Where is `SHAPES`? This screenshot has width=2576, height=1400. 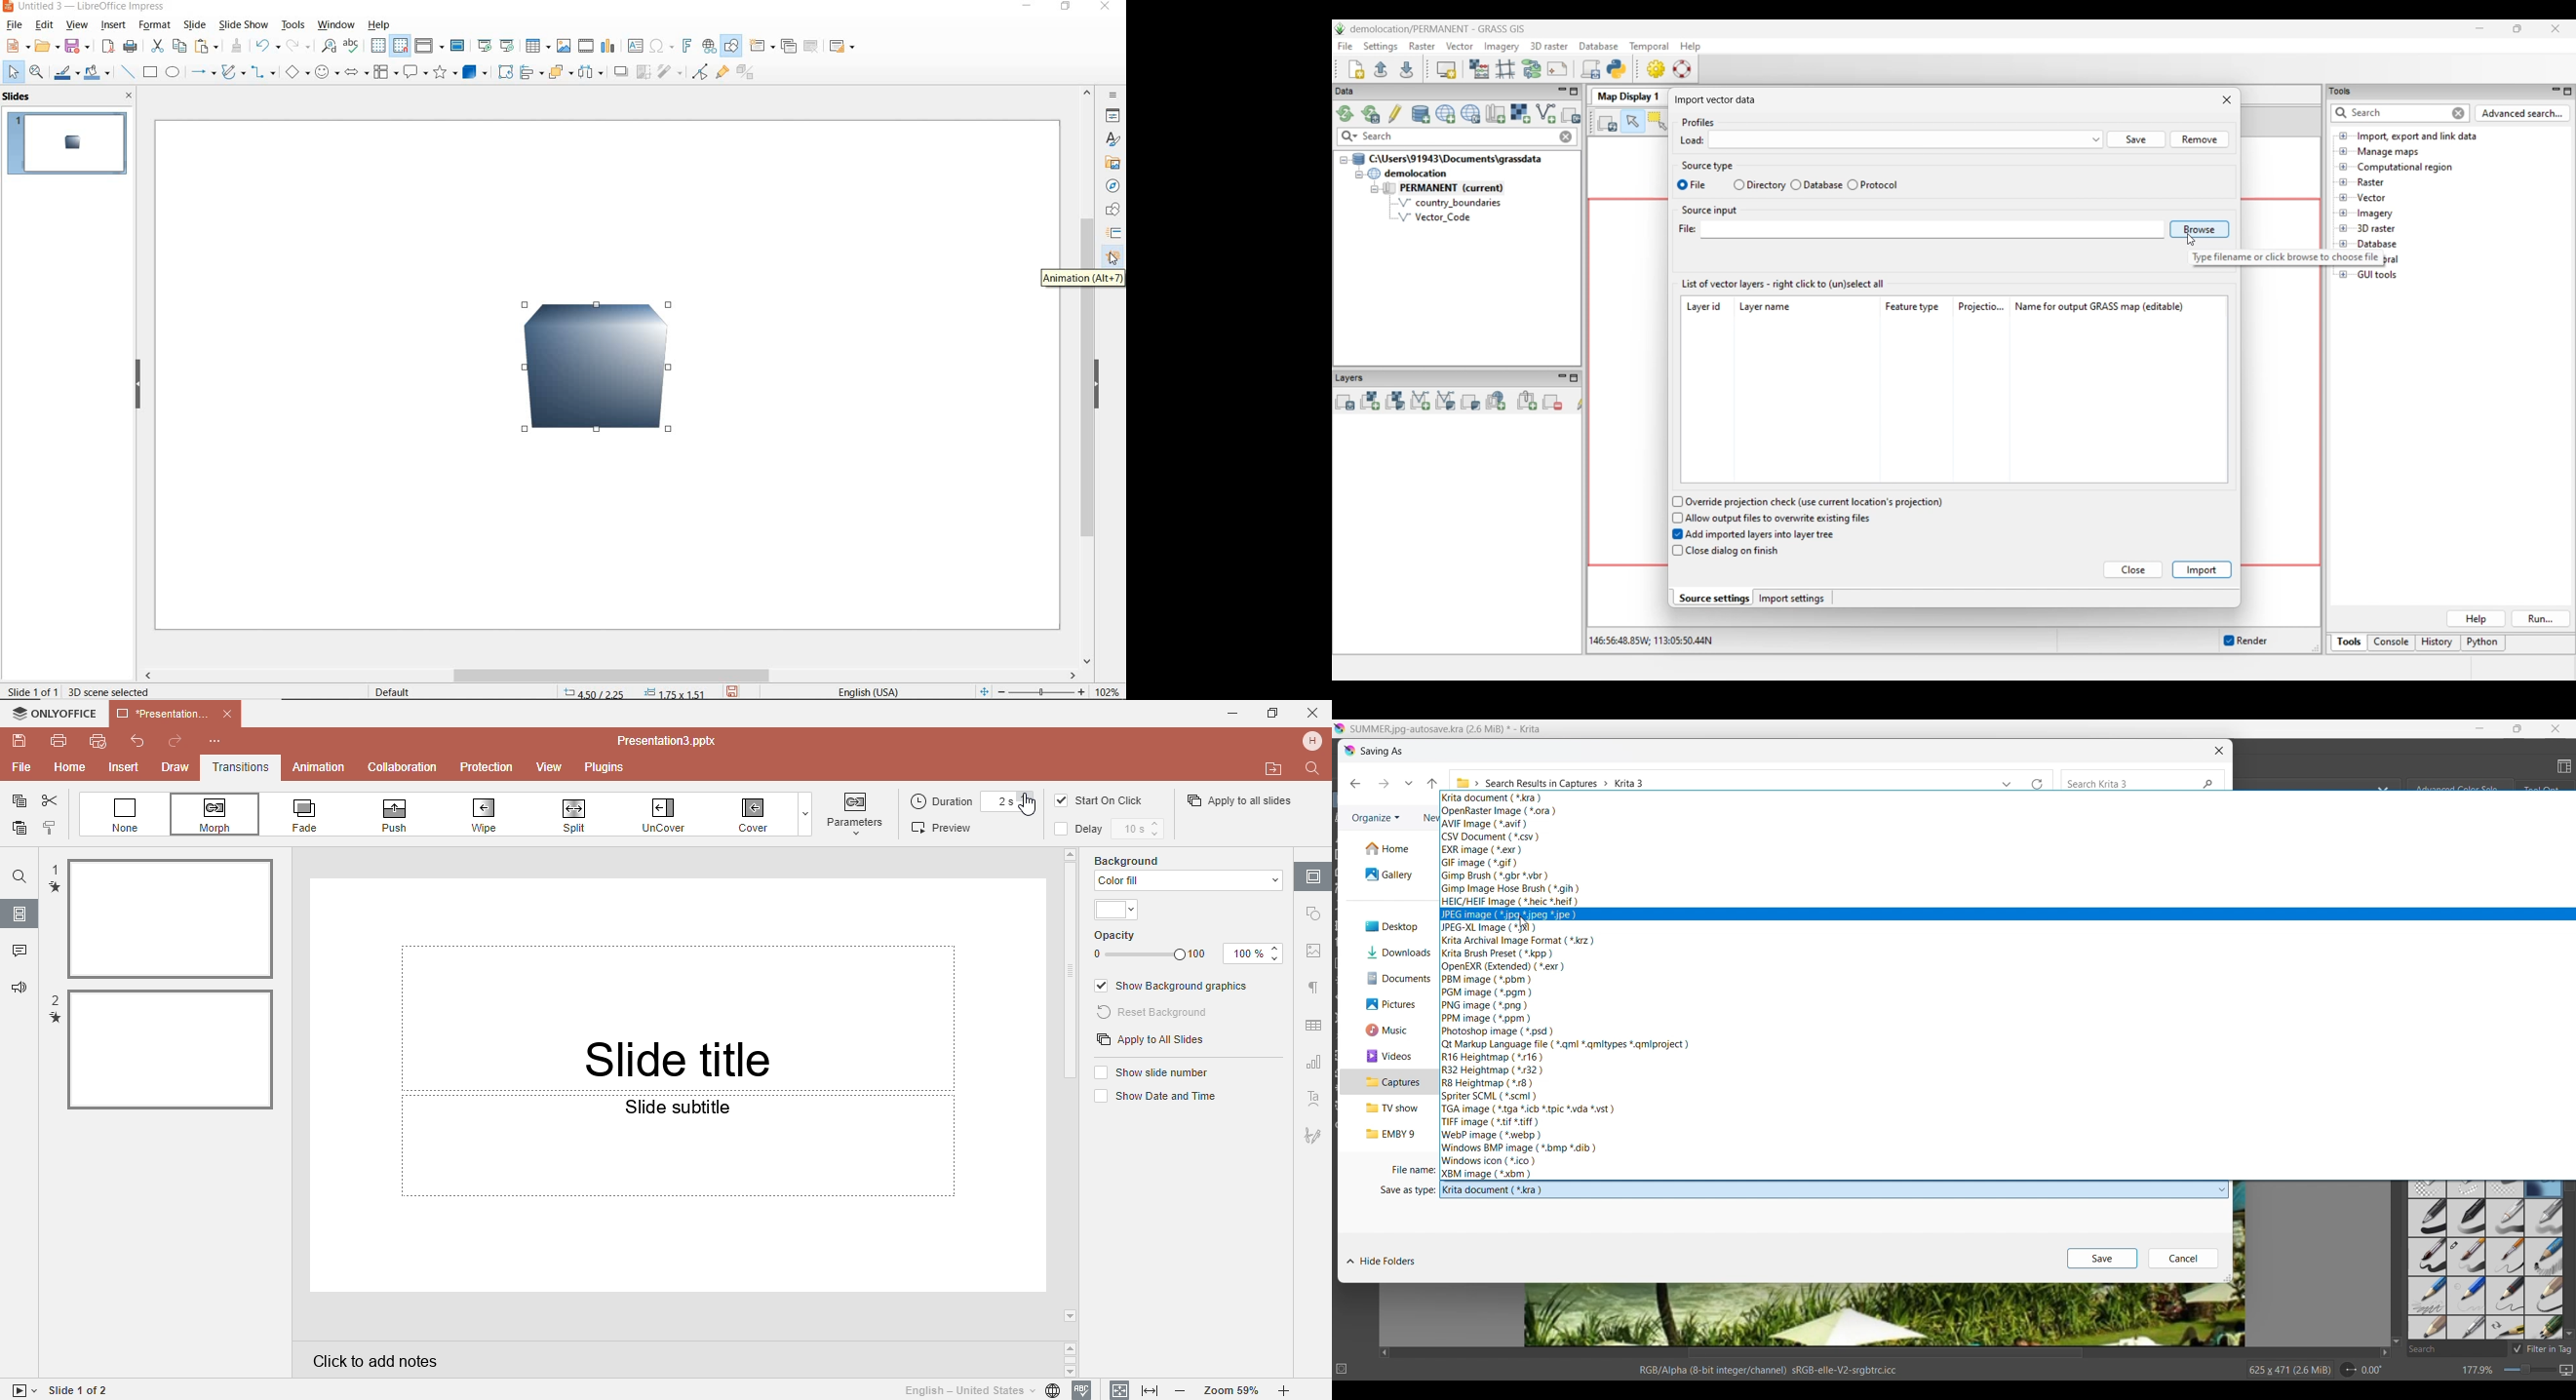 SHAPES is located at coordinates (1114, 211).